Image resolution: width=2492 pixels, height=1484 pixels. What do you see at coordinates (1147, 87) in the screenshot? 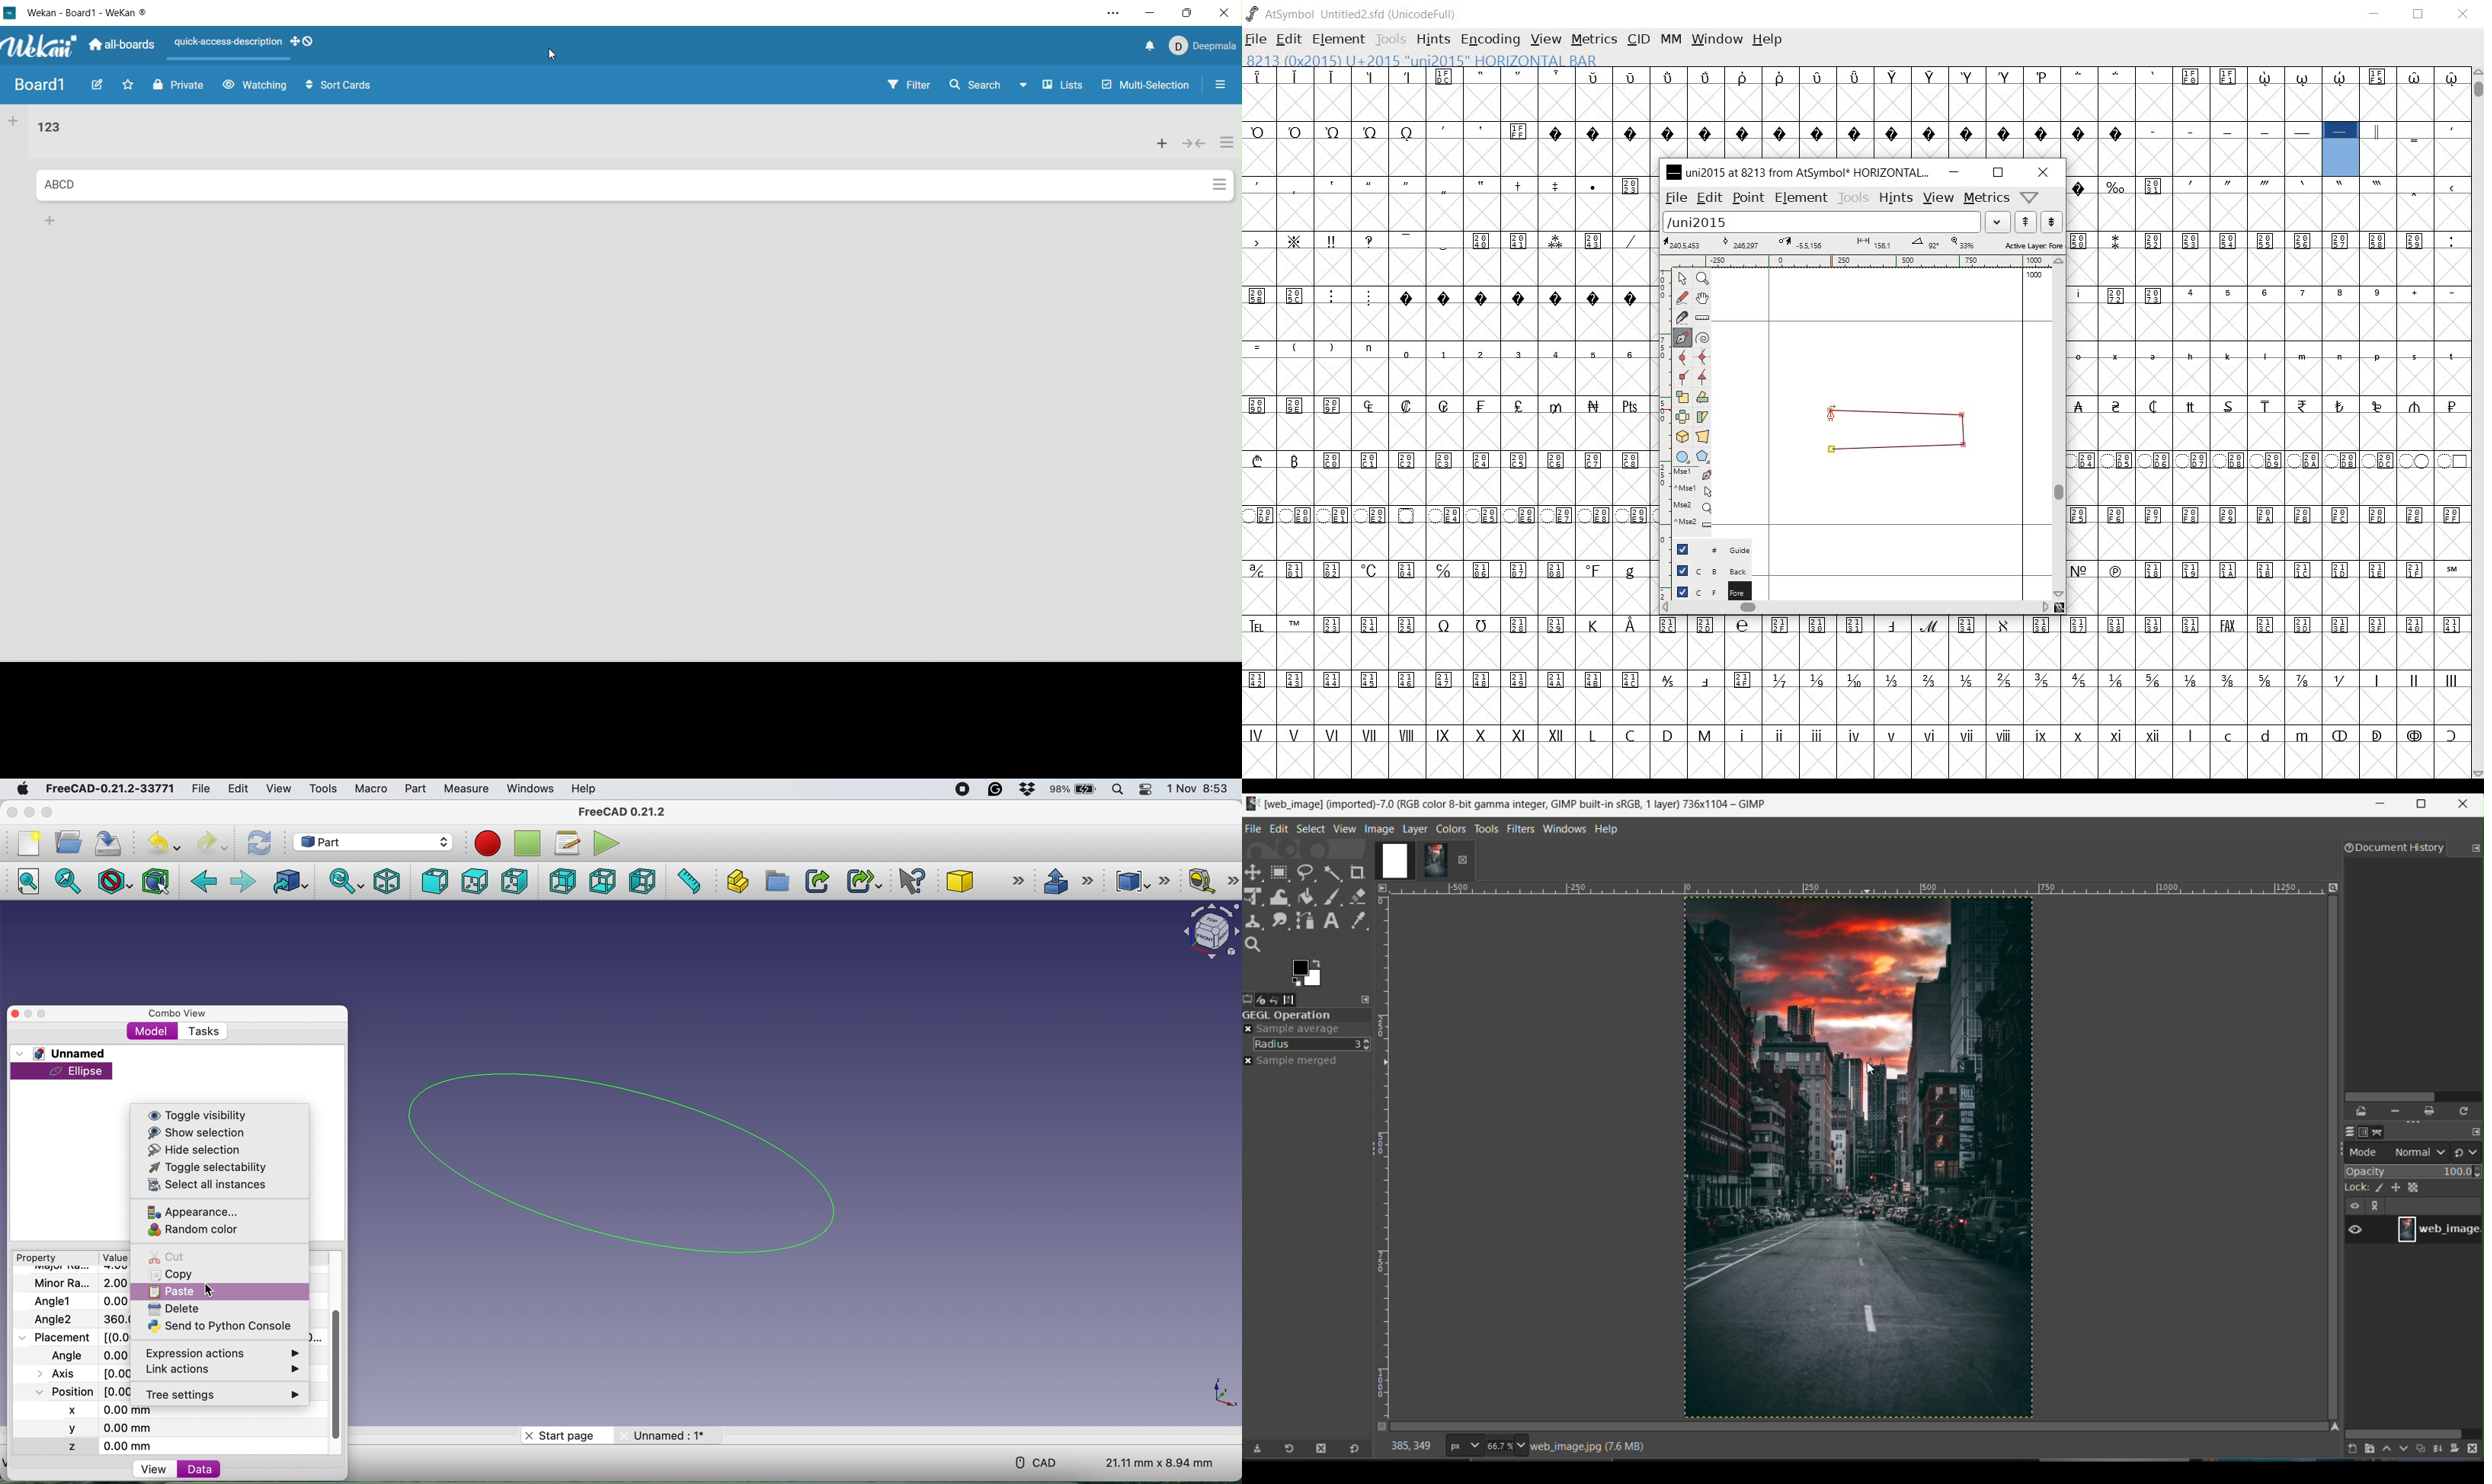
I see `multi-selection` at bounding box center [1147, 87].